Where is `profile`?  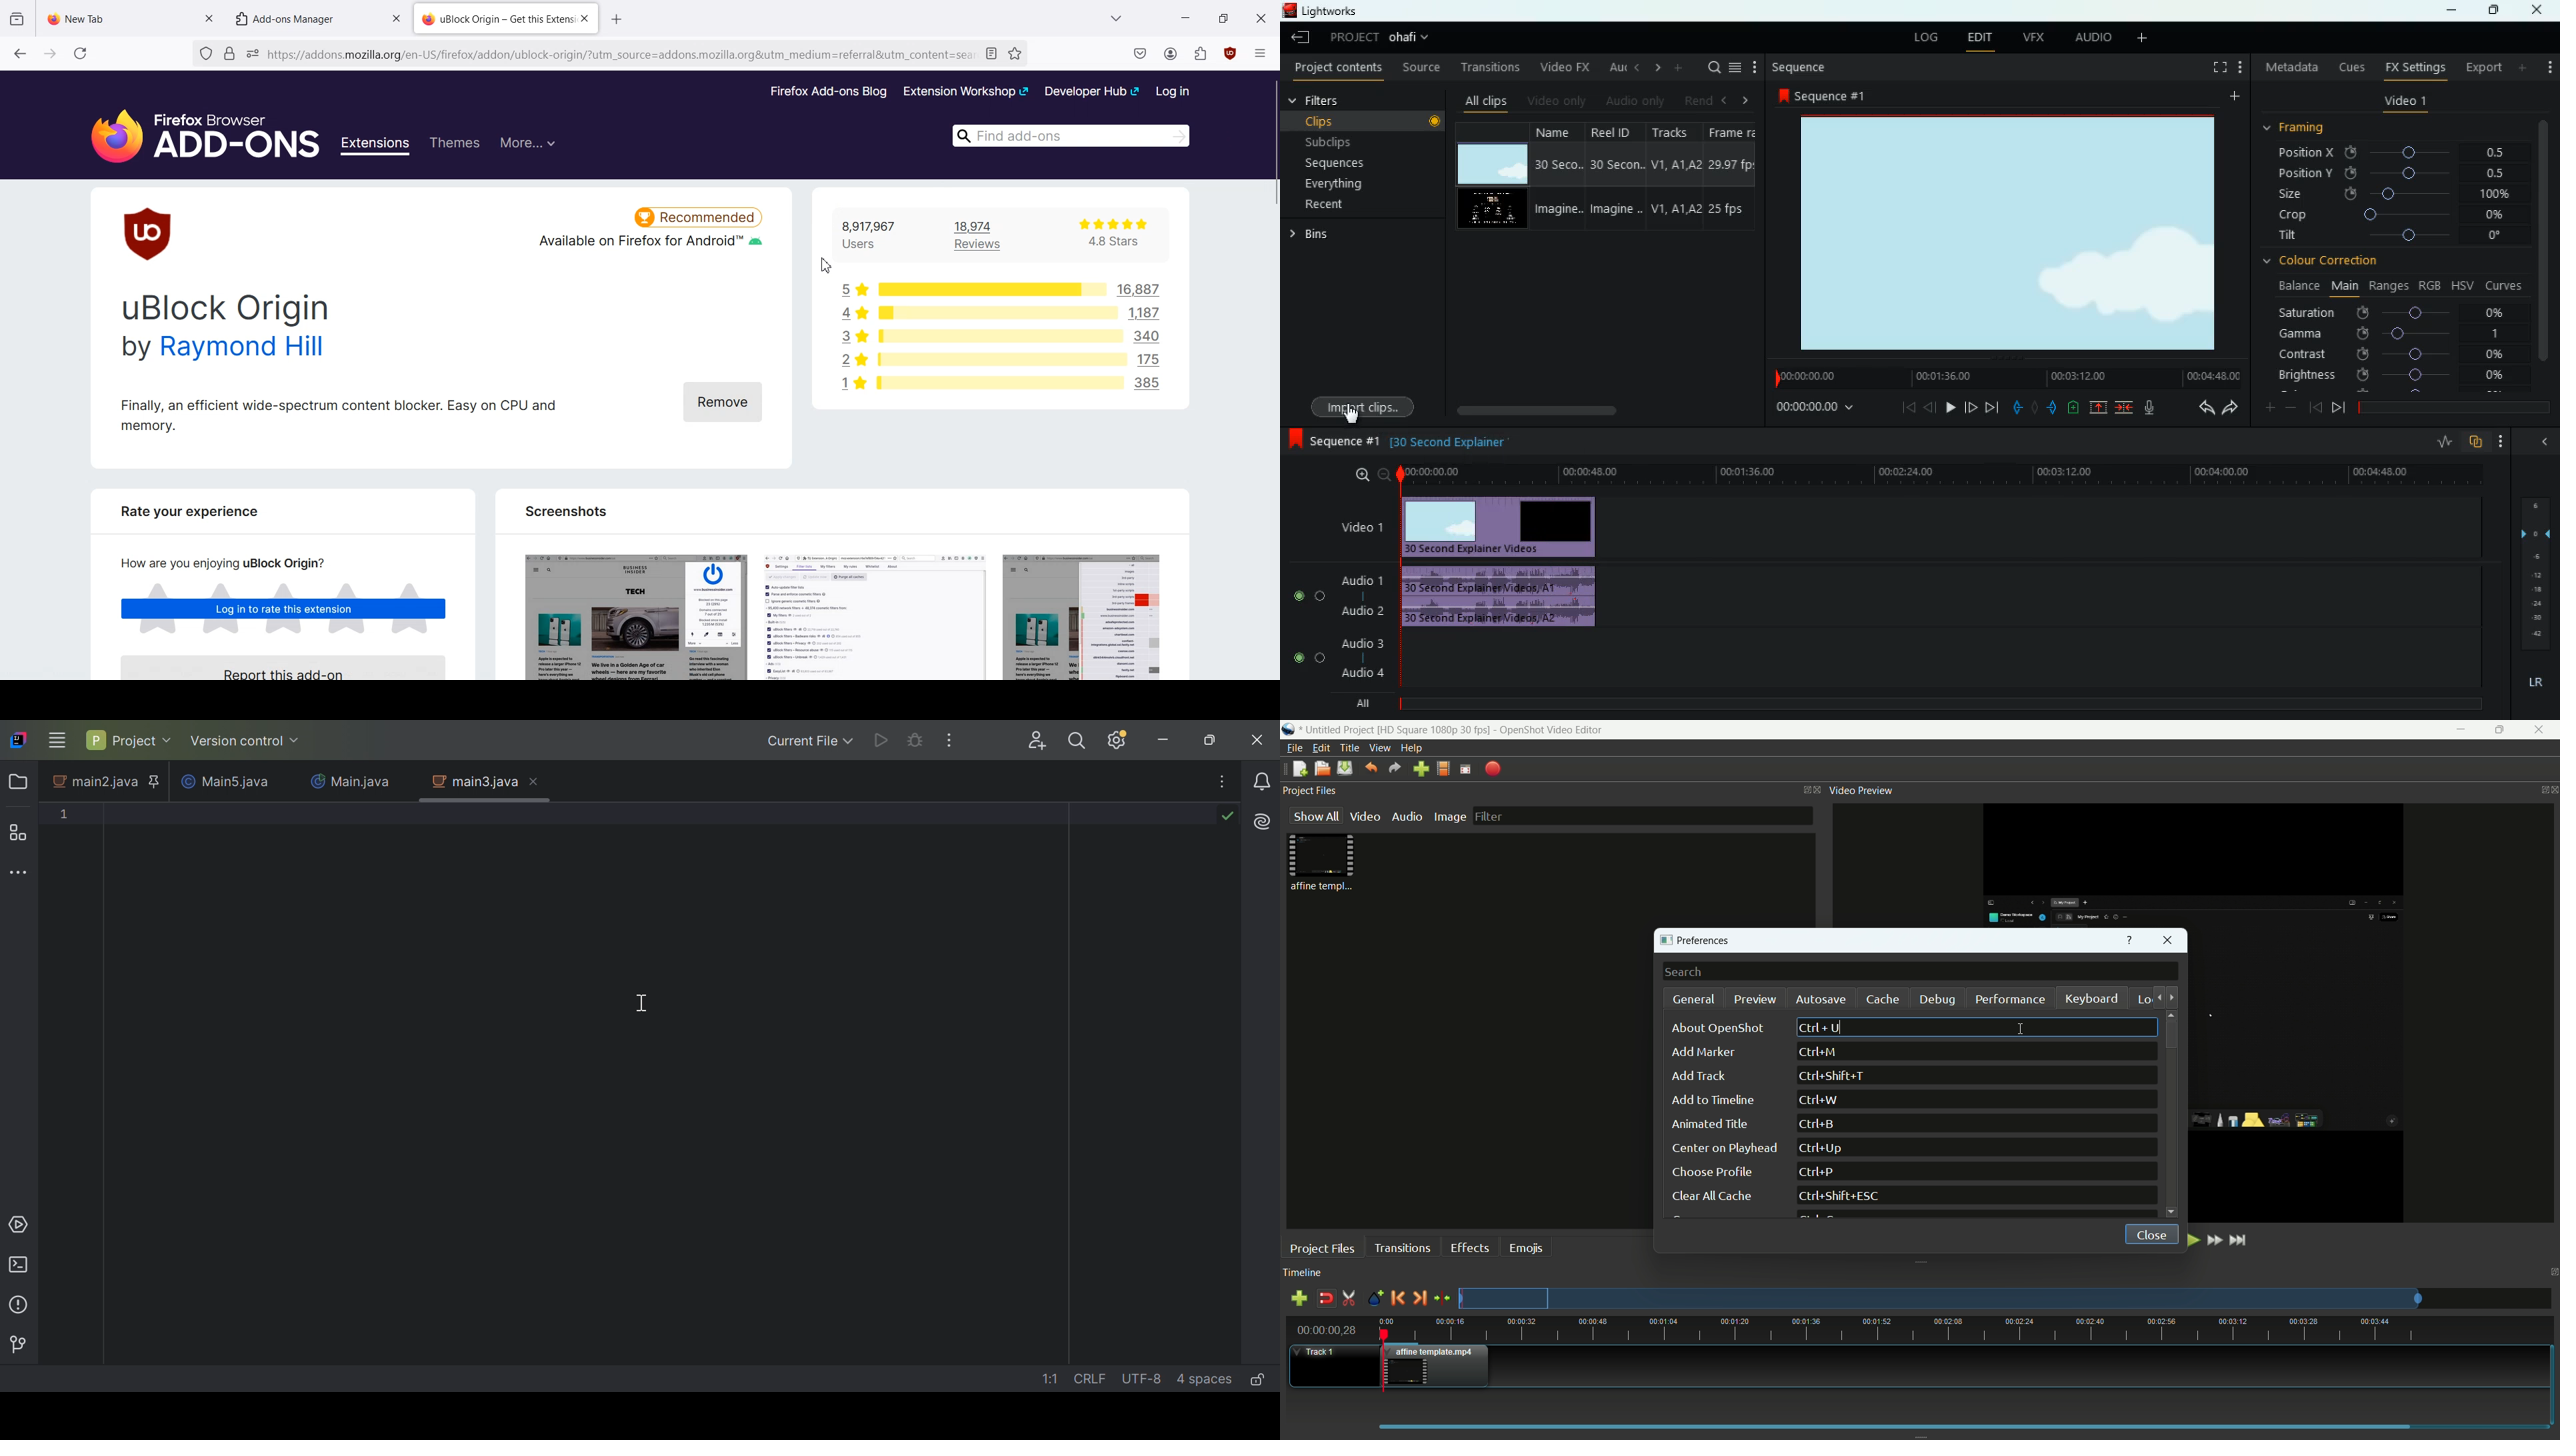
profile is located at coordinates (1443, 769).